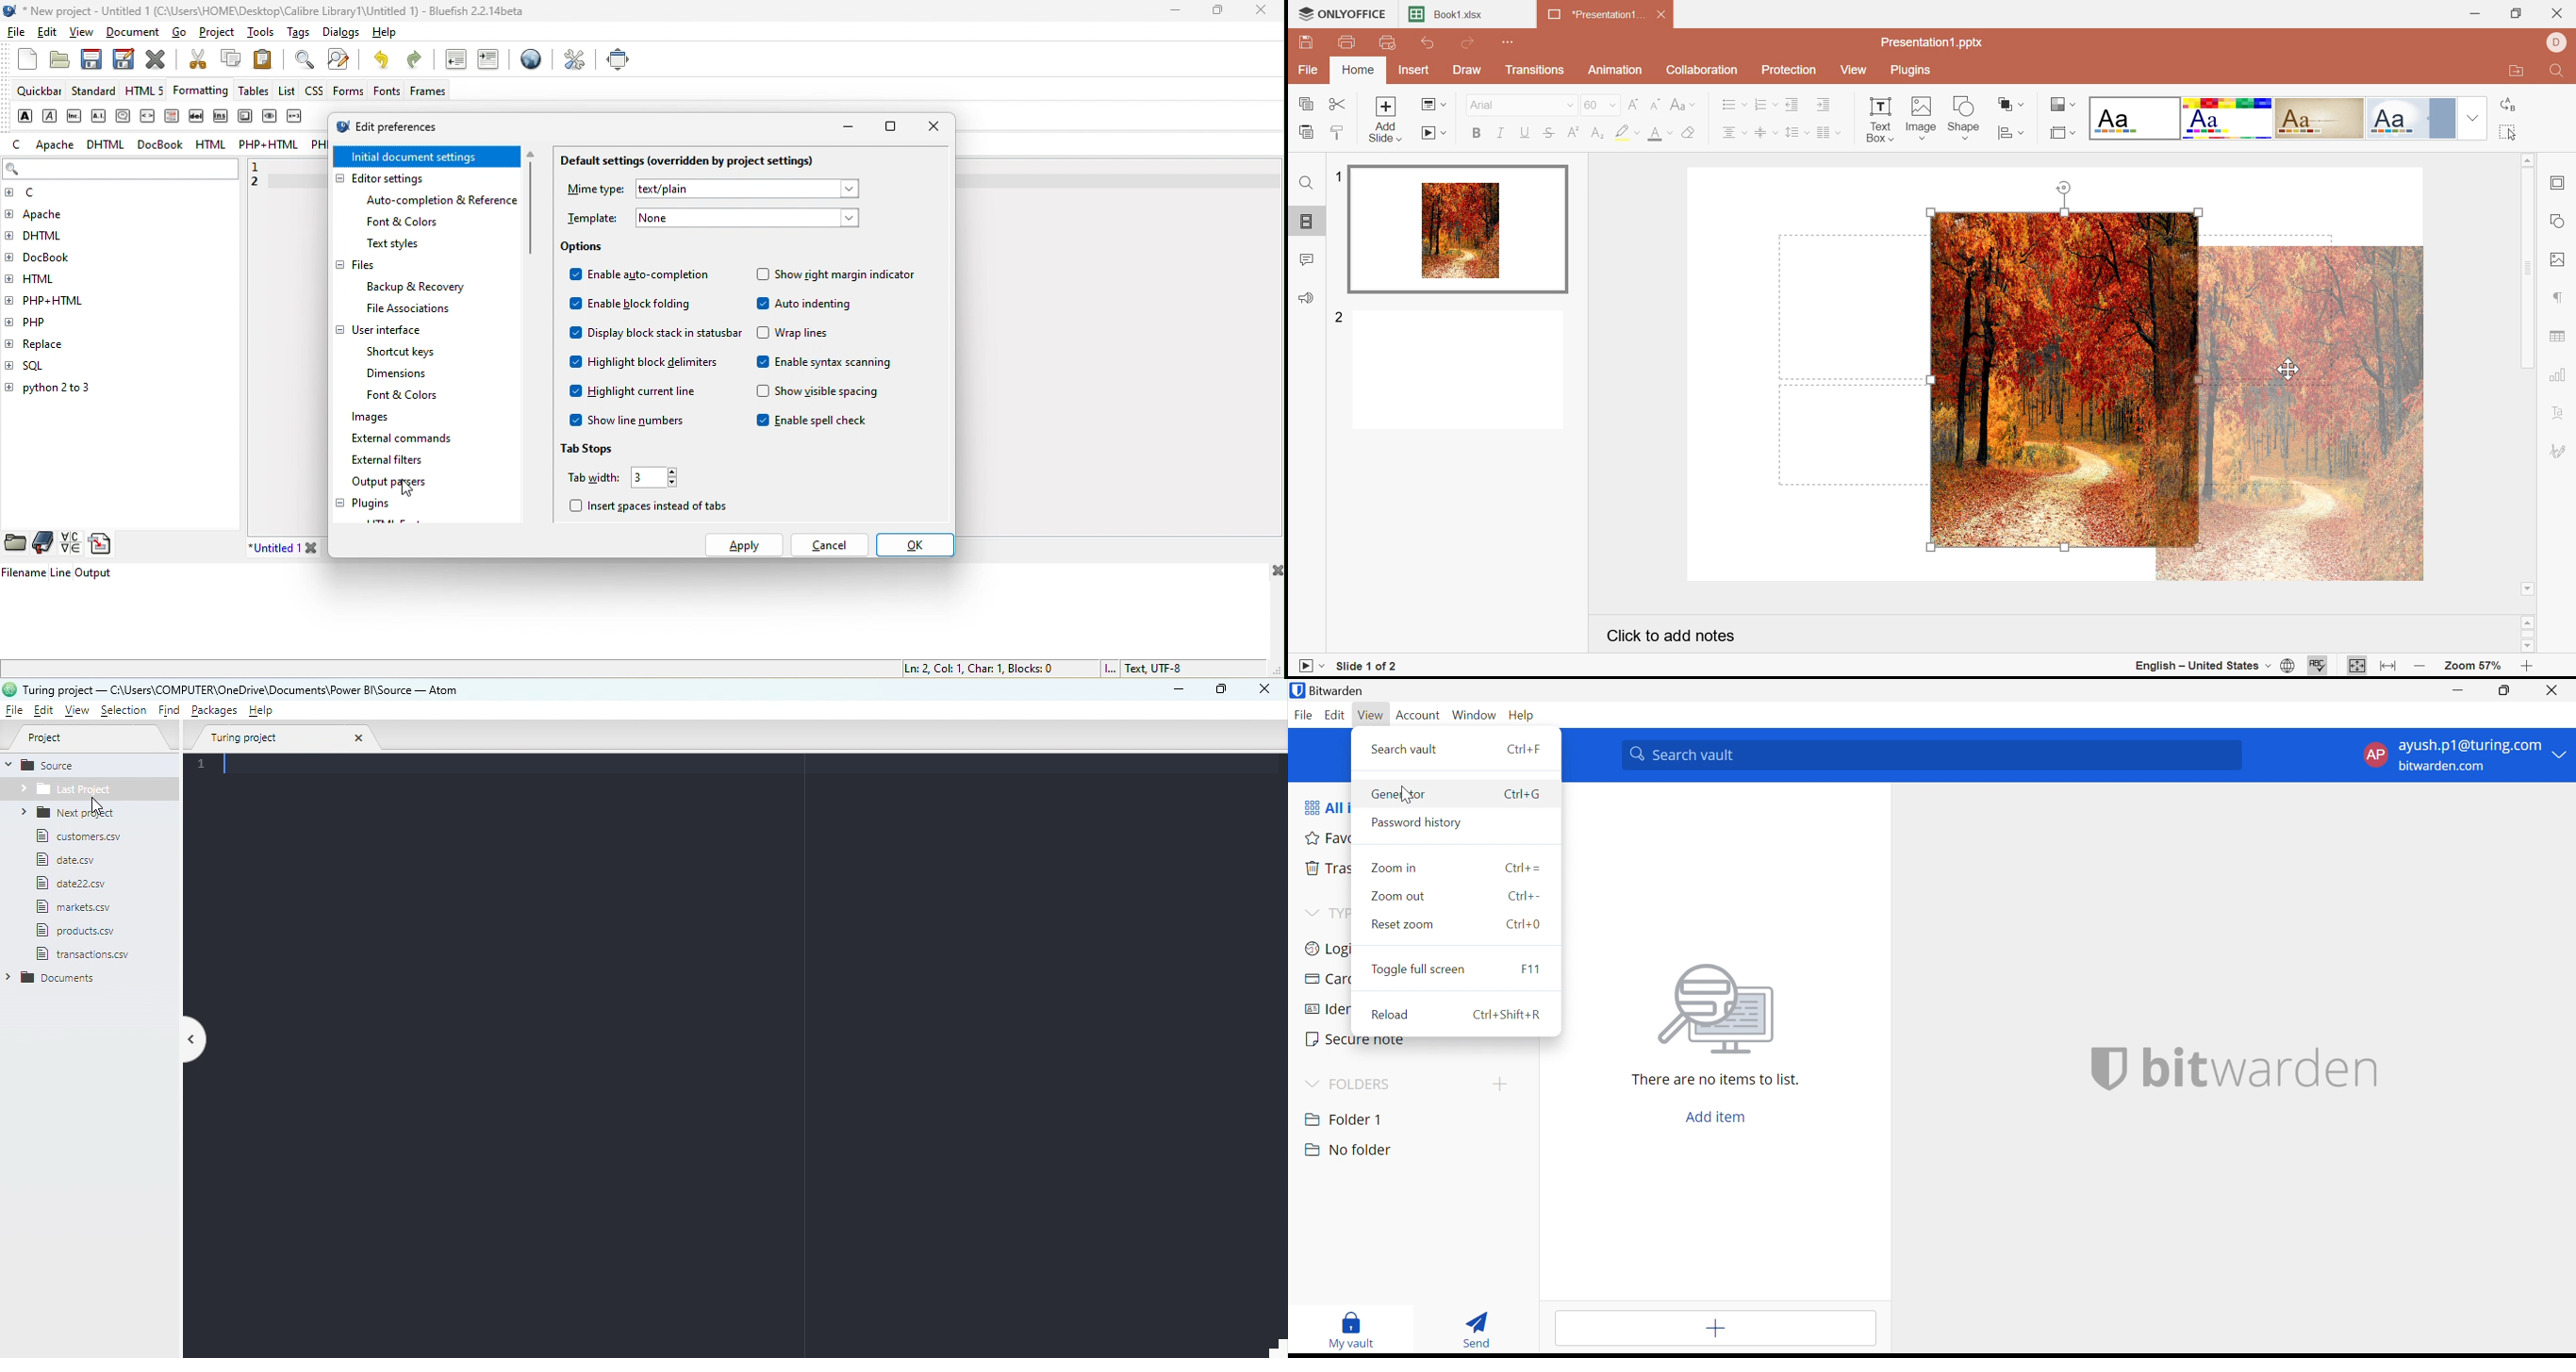  I want to click on Transitions, so click(1536, 71).